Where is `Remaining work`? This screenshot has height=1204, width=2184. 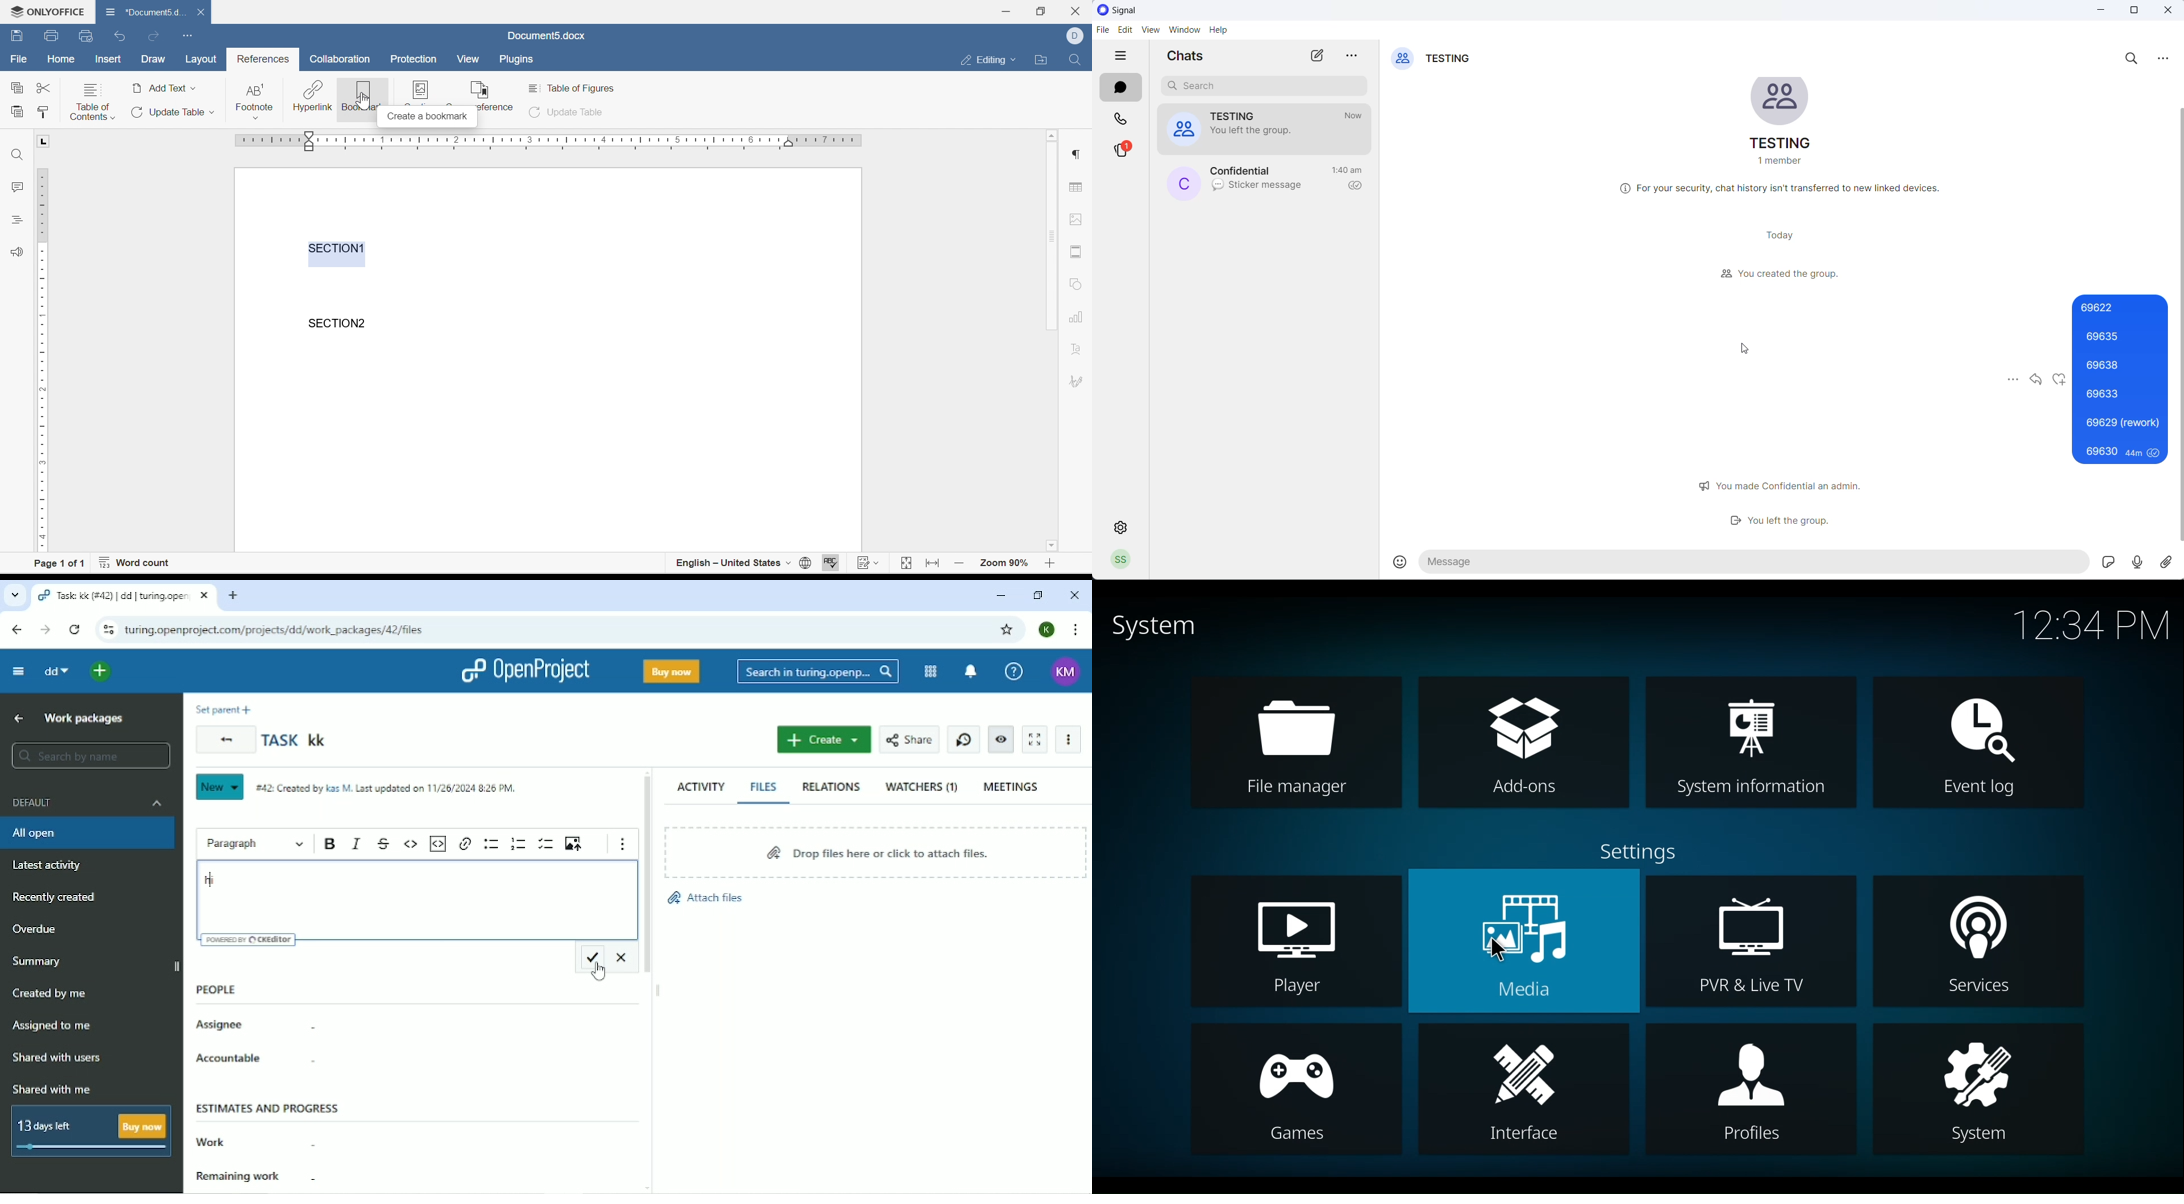 Remaining work is located at coordinates (260, 1179).